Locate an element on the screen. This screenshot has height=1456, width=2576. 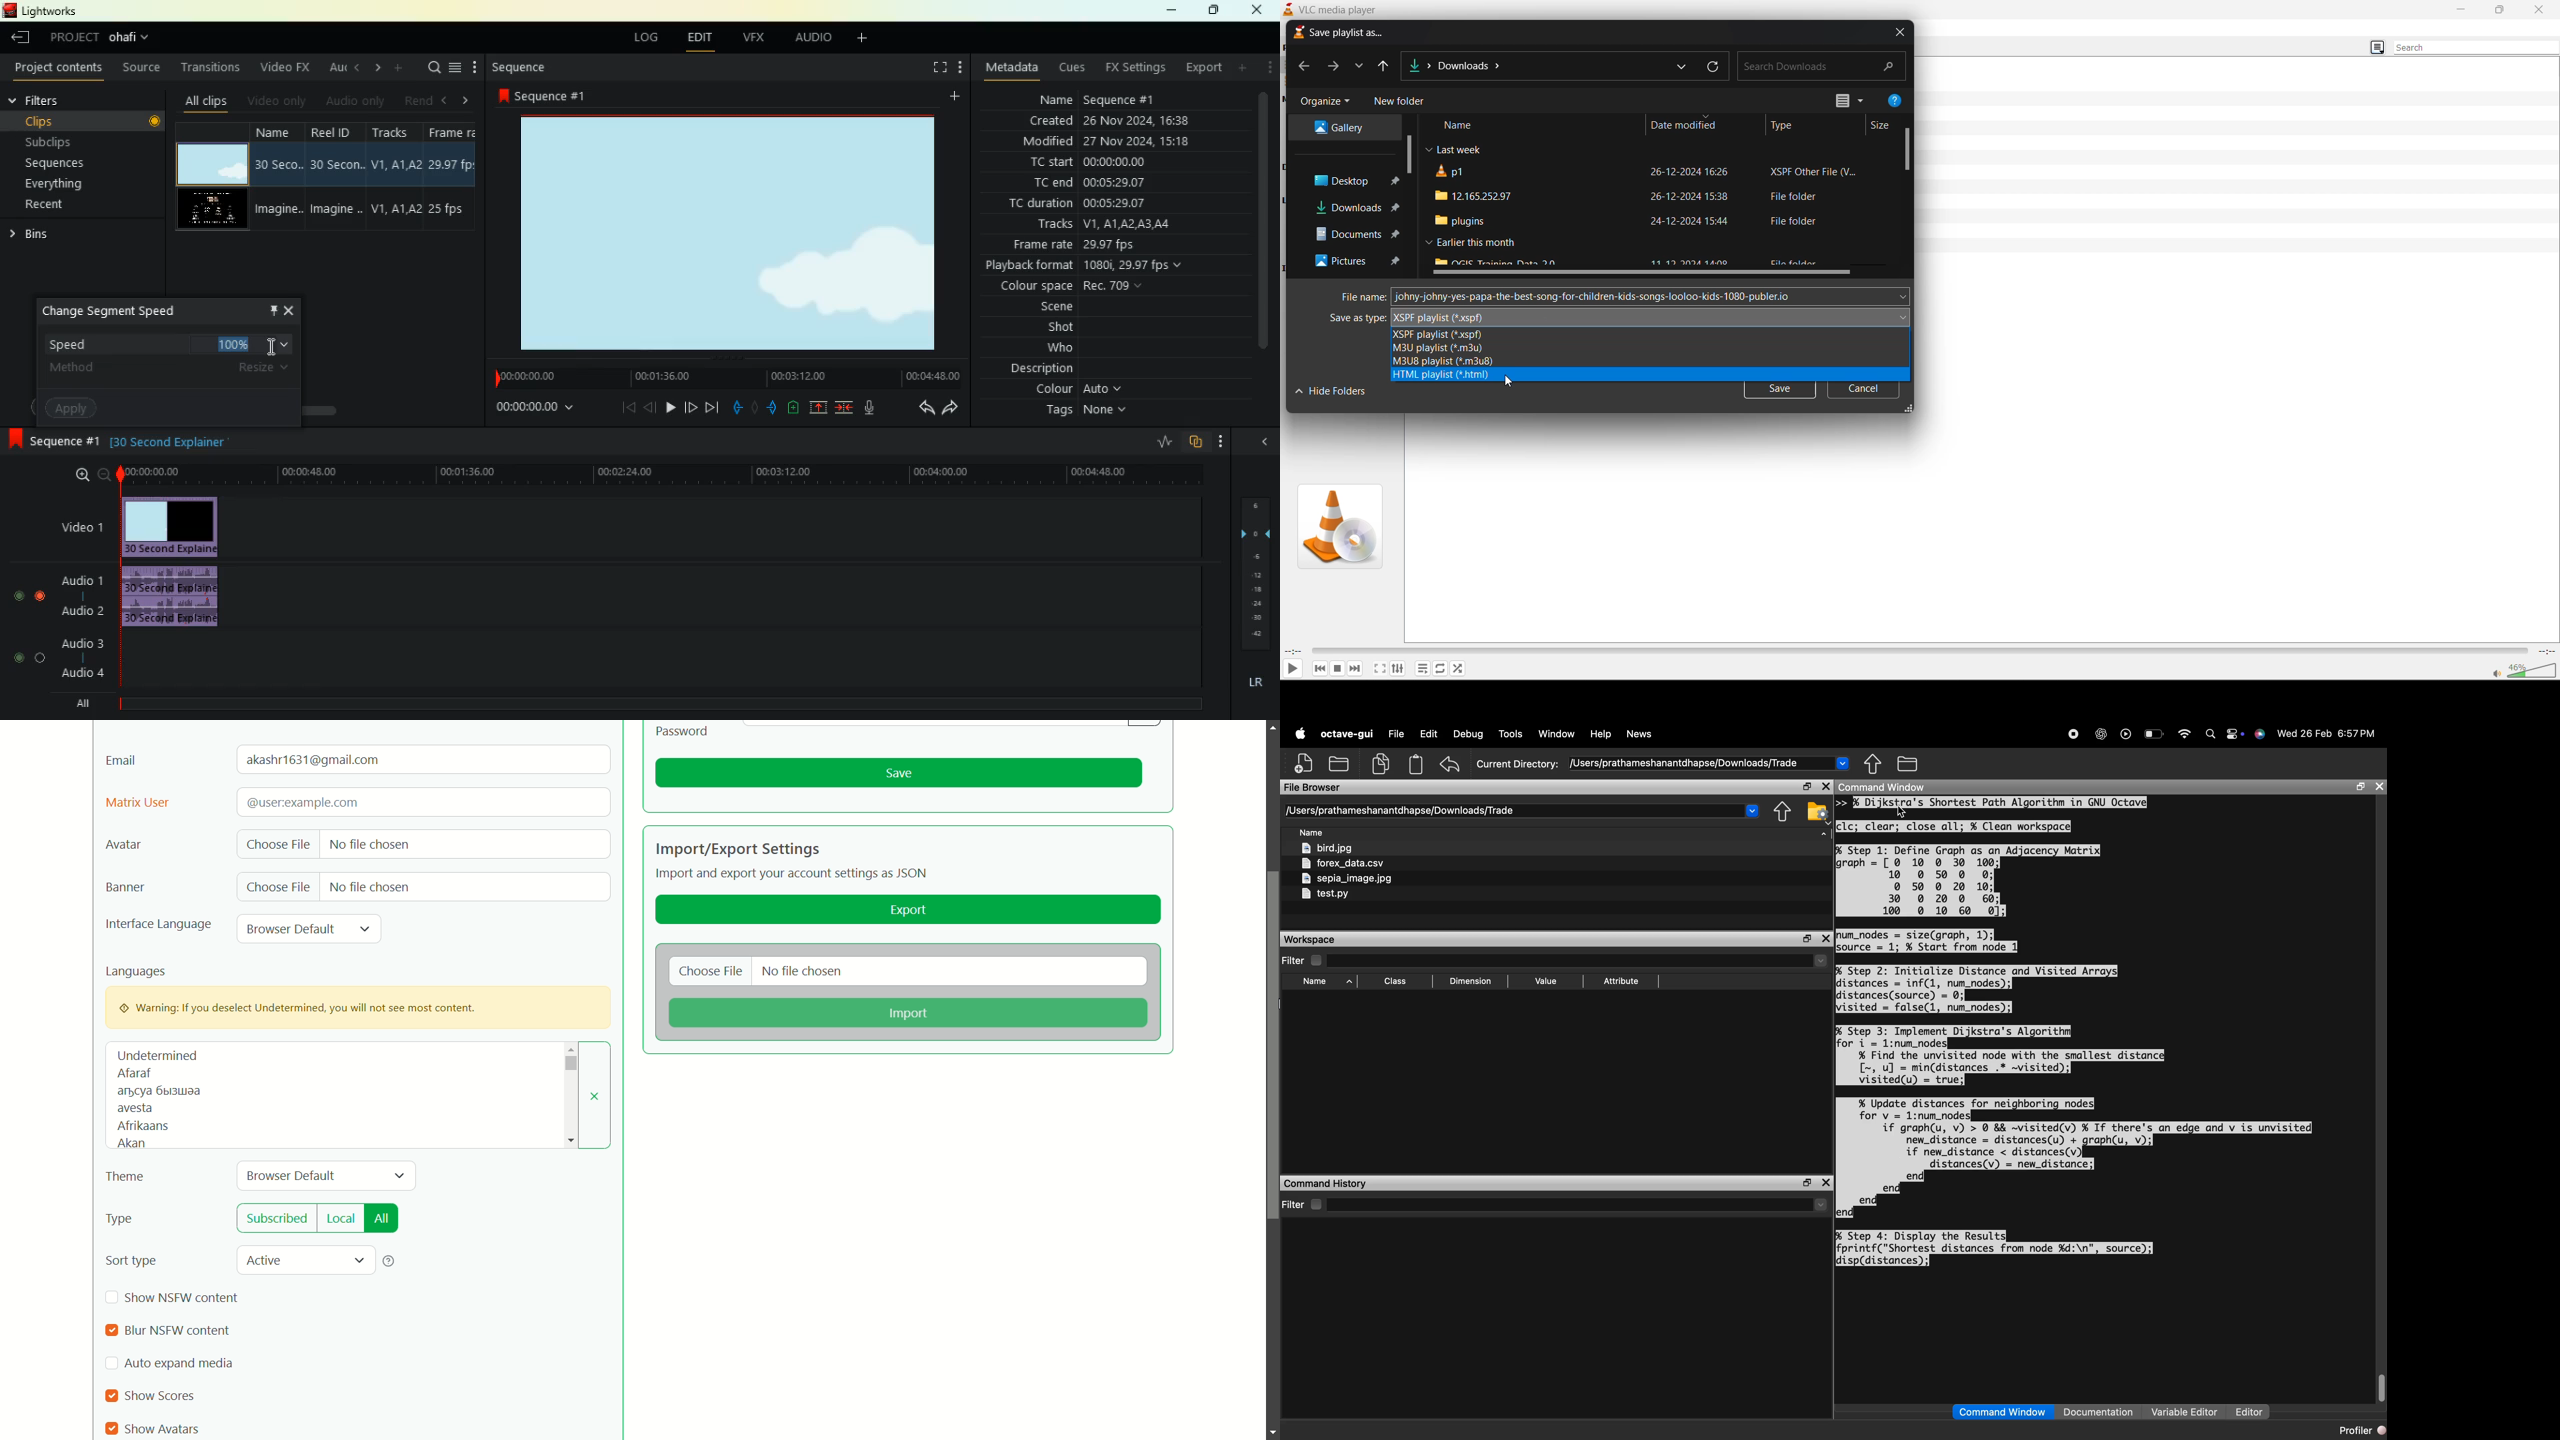
save is located at coordinates (1780, 392).